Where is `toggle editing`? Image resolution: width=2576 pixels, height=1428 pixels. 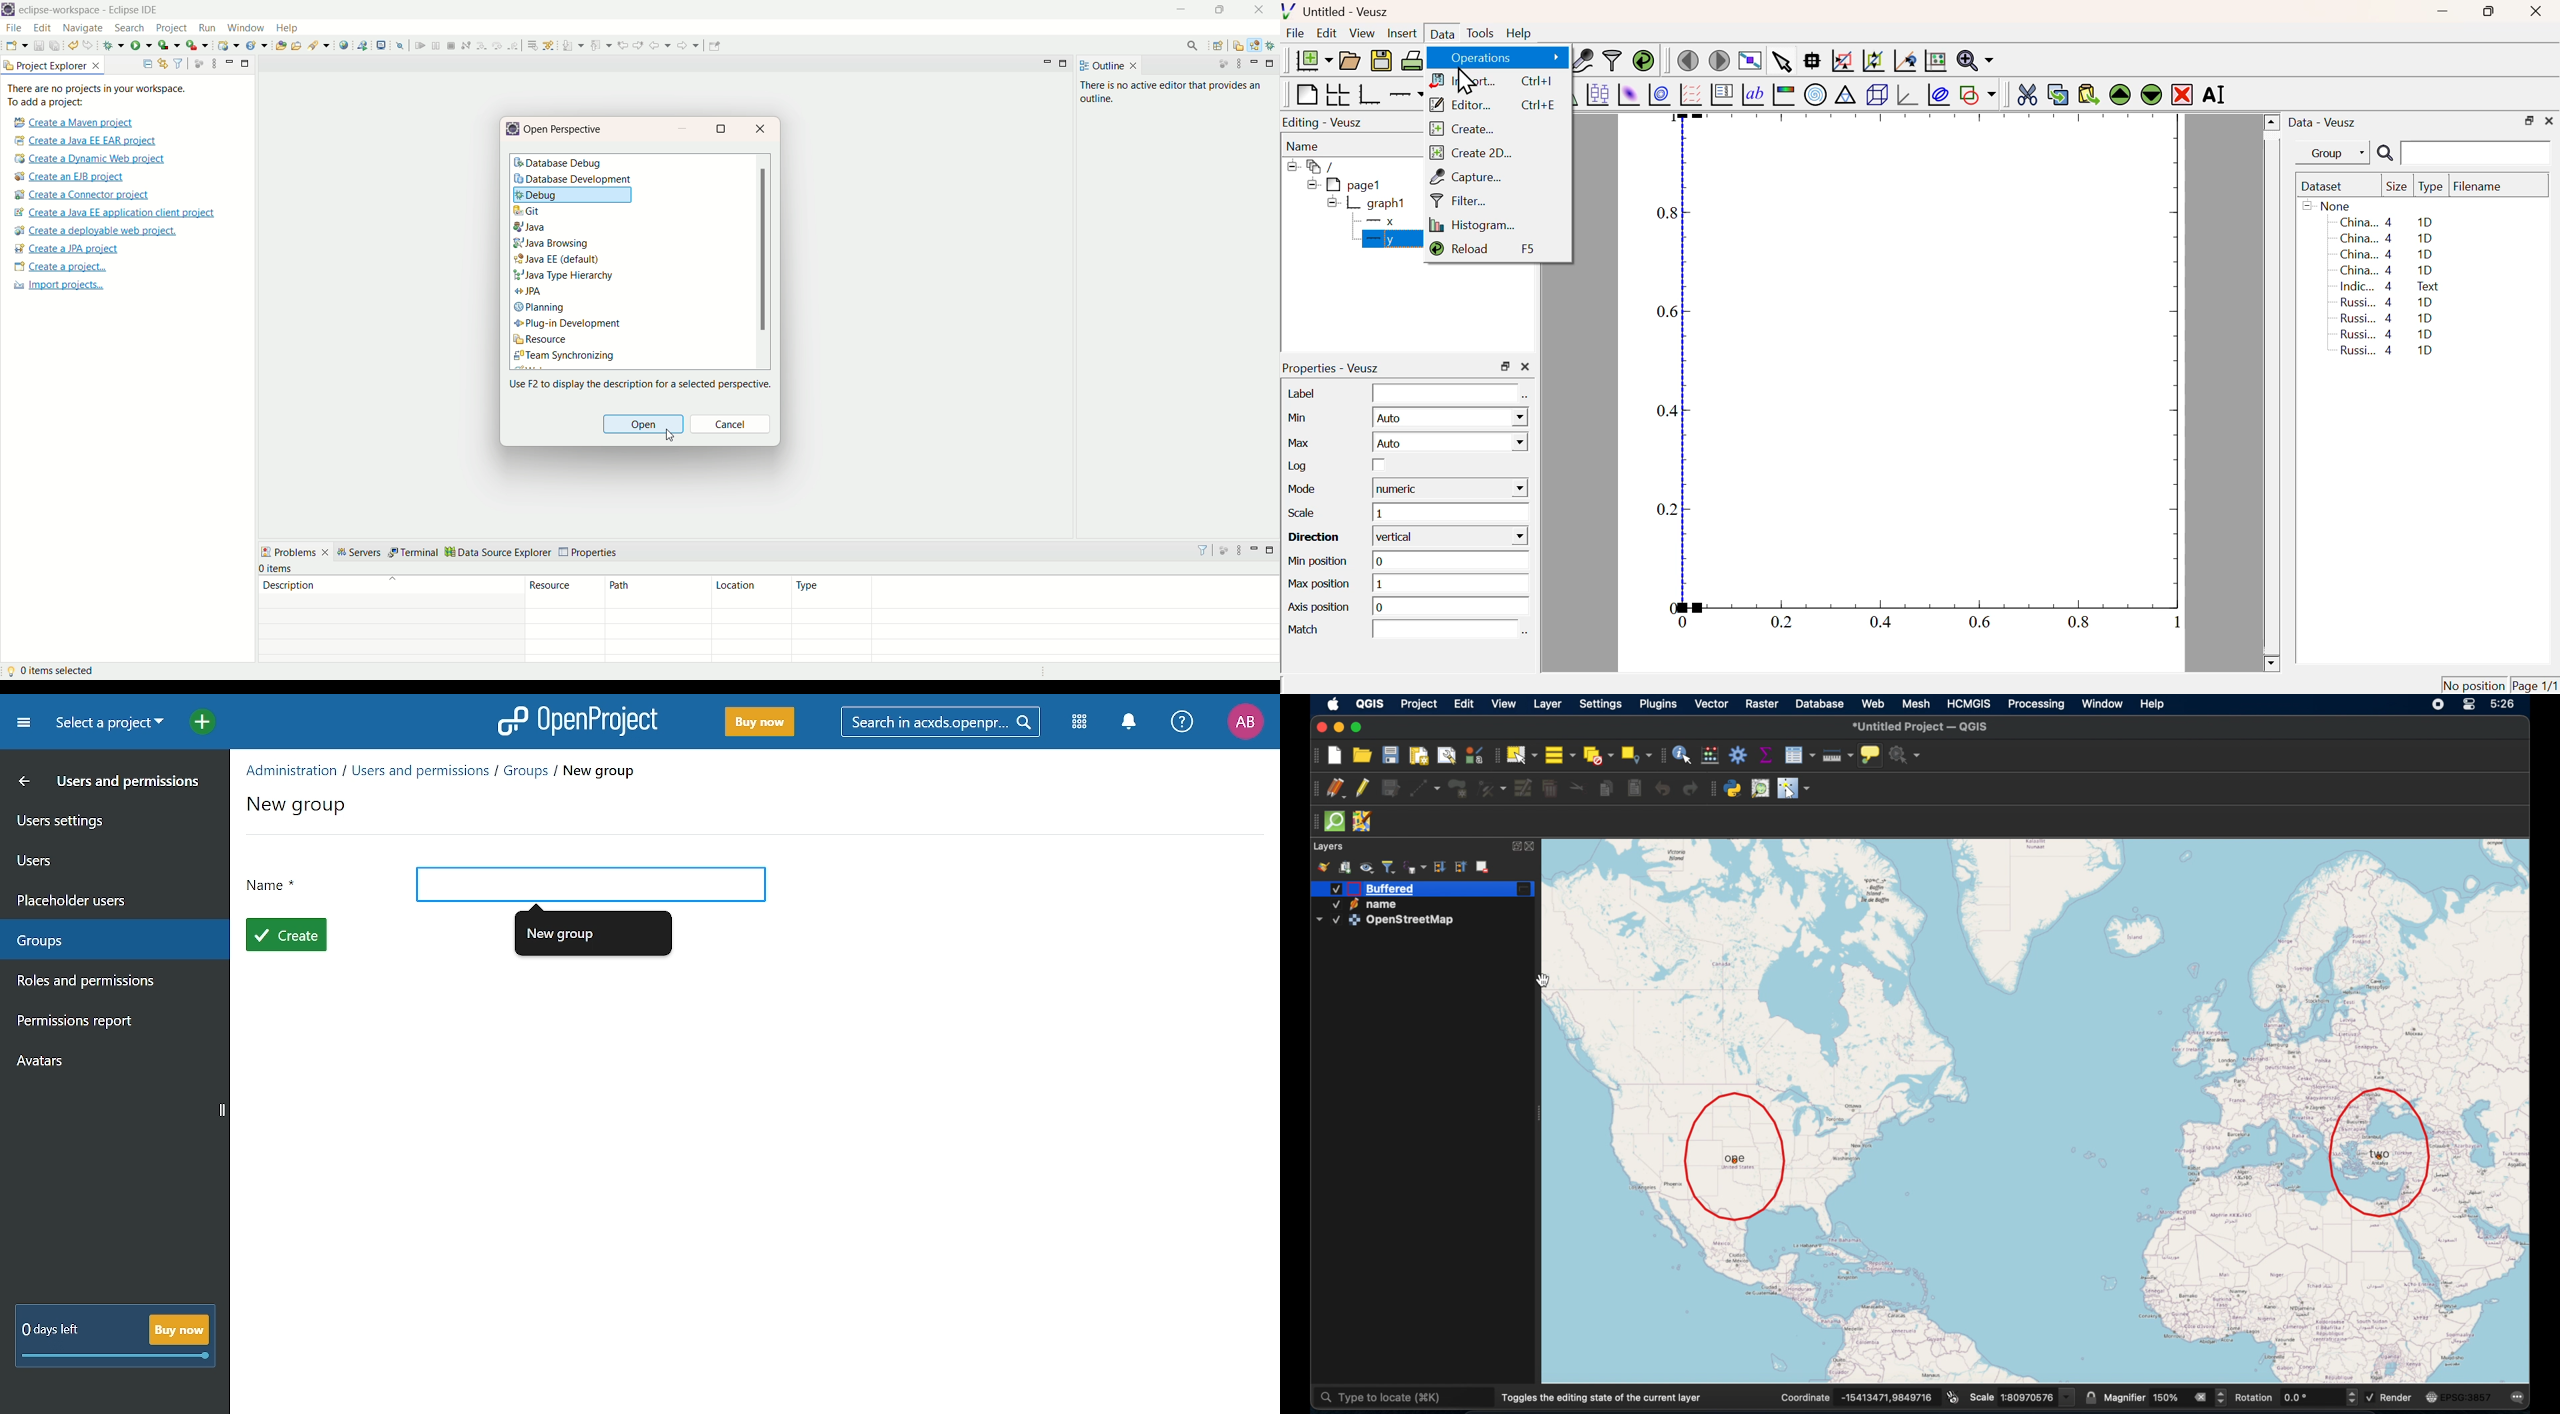 toggle editing is located at coordinates (1363, 787).